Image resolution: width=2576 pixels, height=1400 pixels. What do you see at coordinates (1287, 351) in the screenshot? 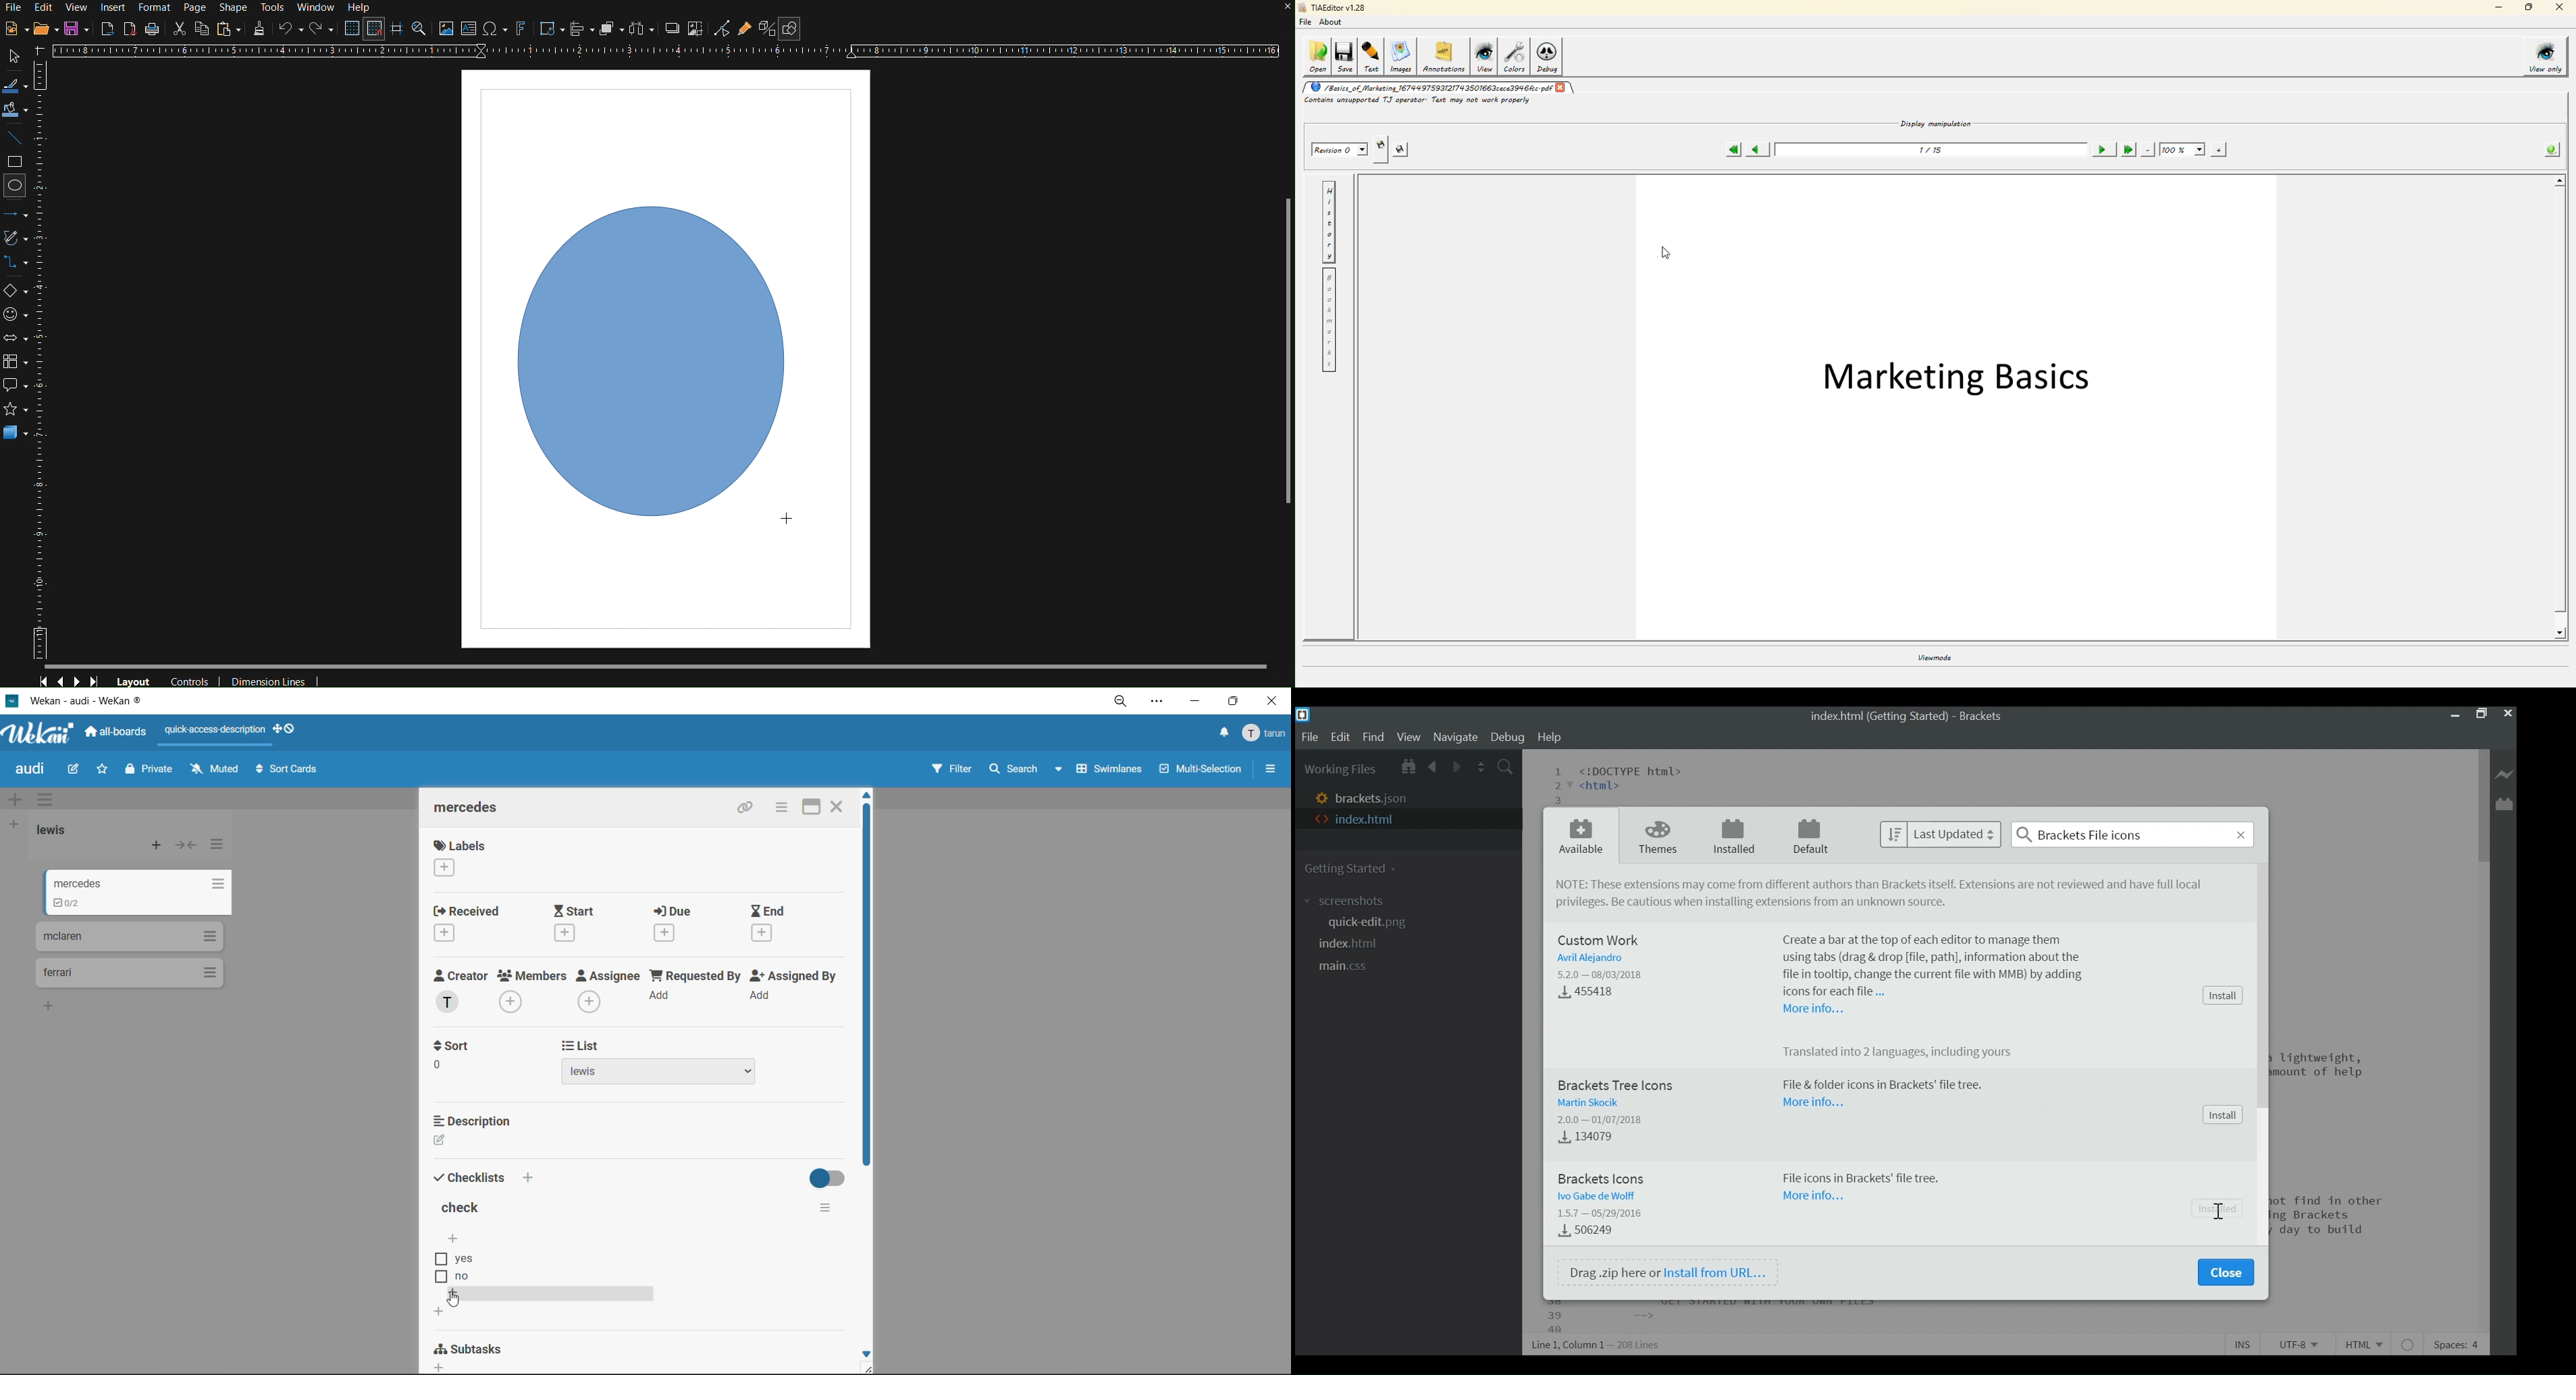
I see `Scrollbar` at bounding box center [1287, 351].